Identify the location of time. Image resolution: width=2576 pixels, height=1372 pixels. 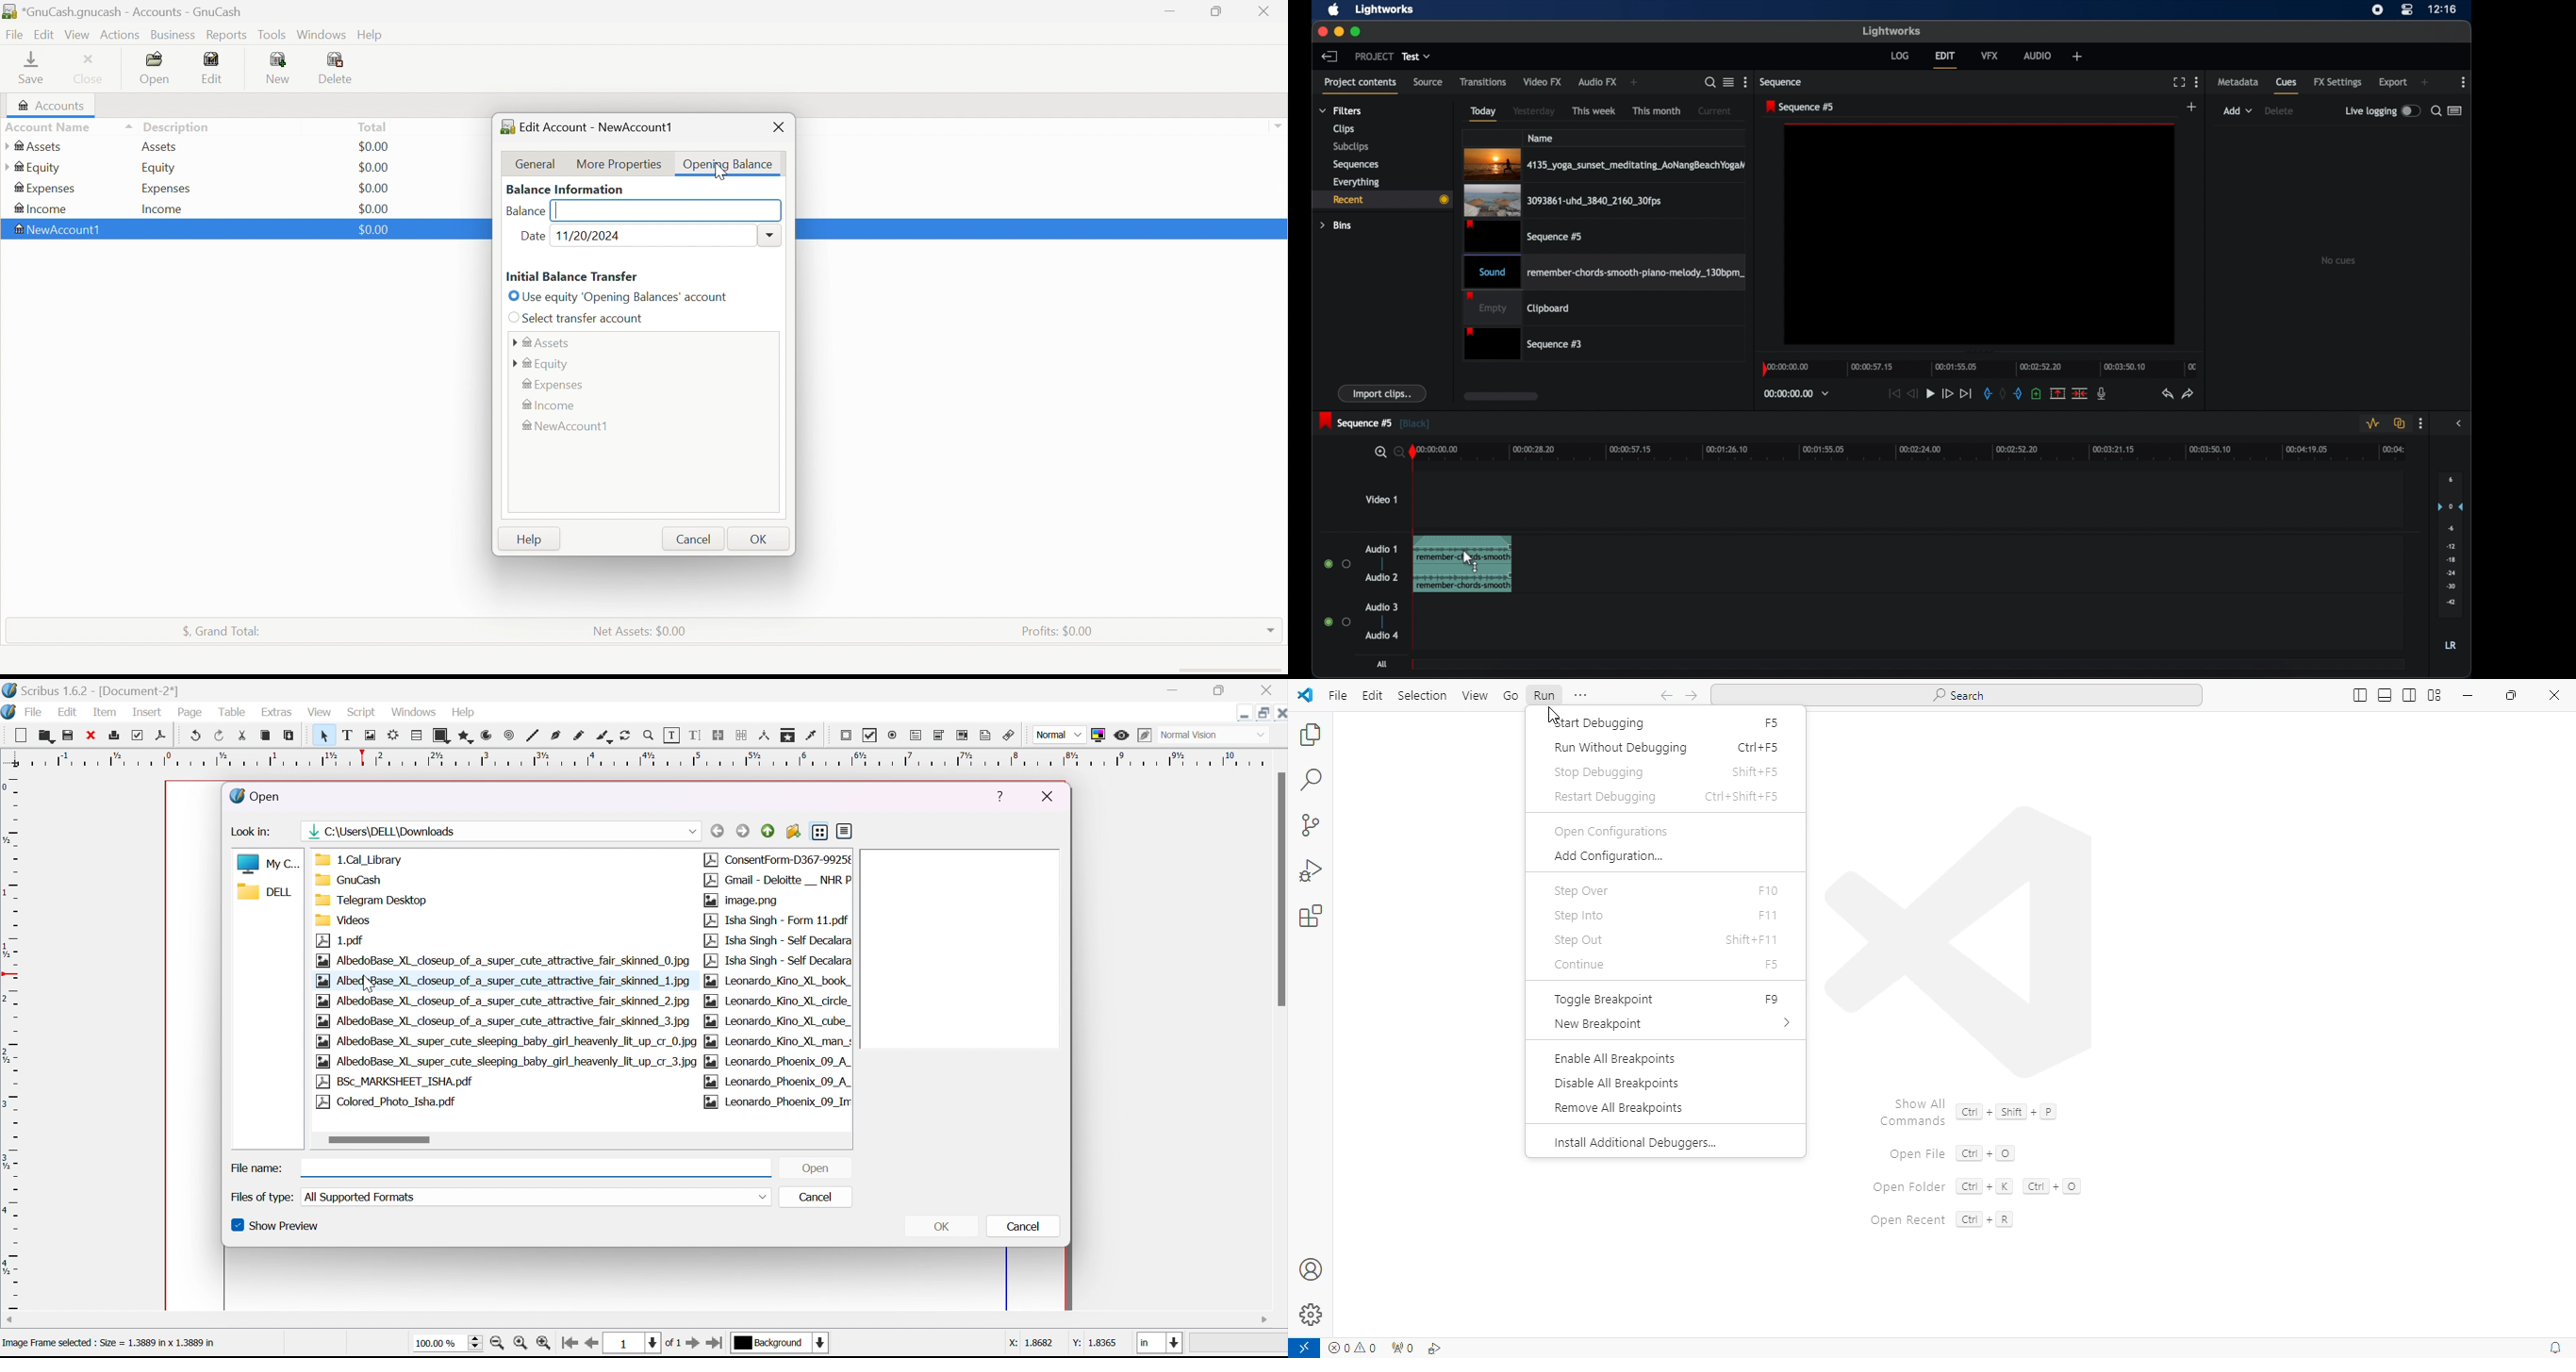
(2442, 10).